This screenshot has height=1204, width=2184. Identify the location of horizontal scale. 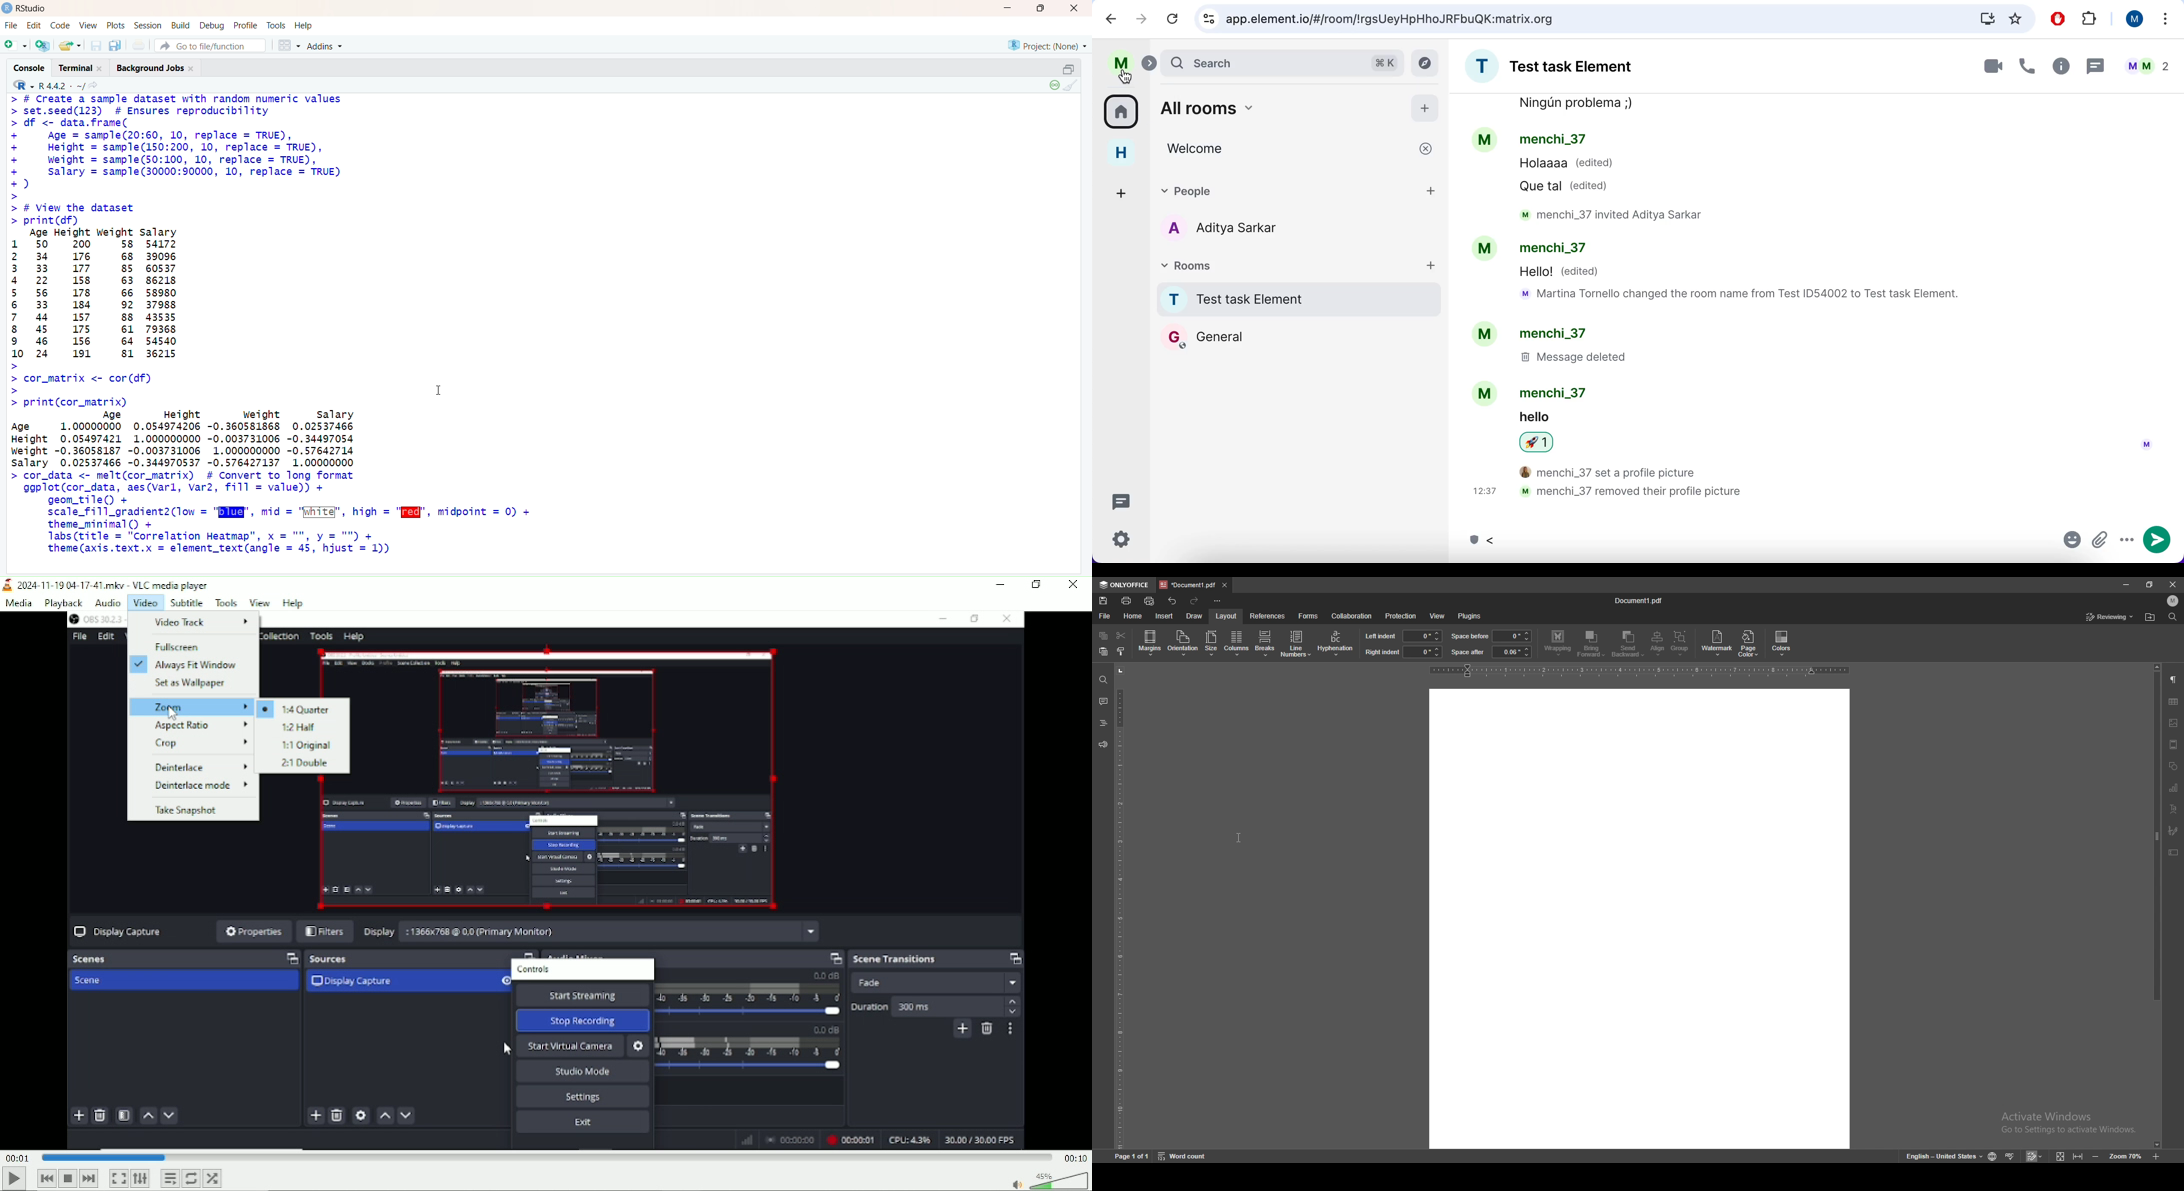
(1643, 671).